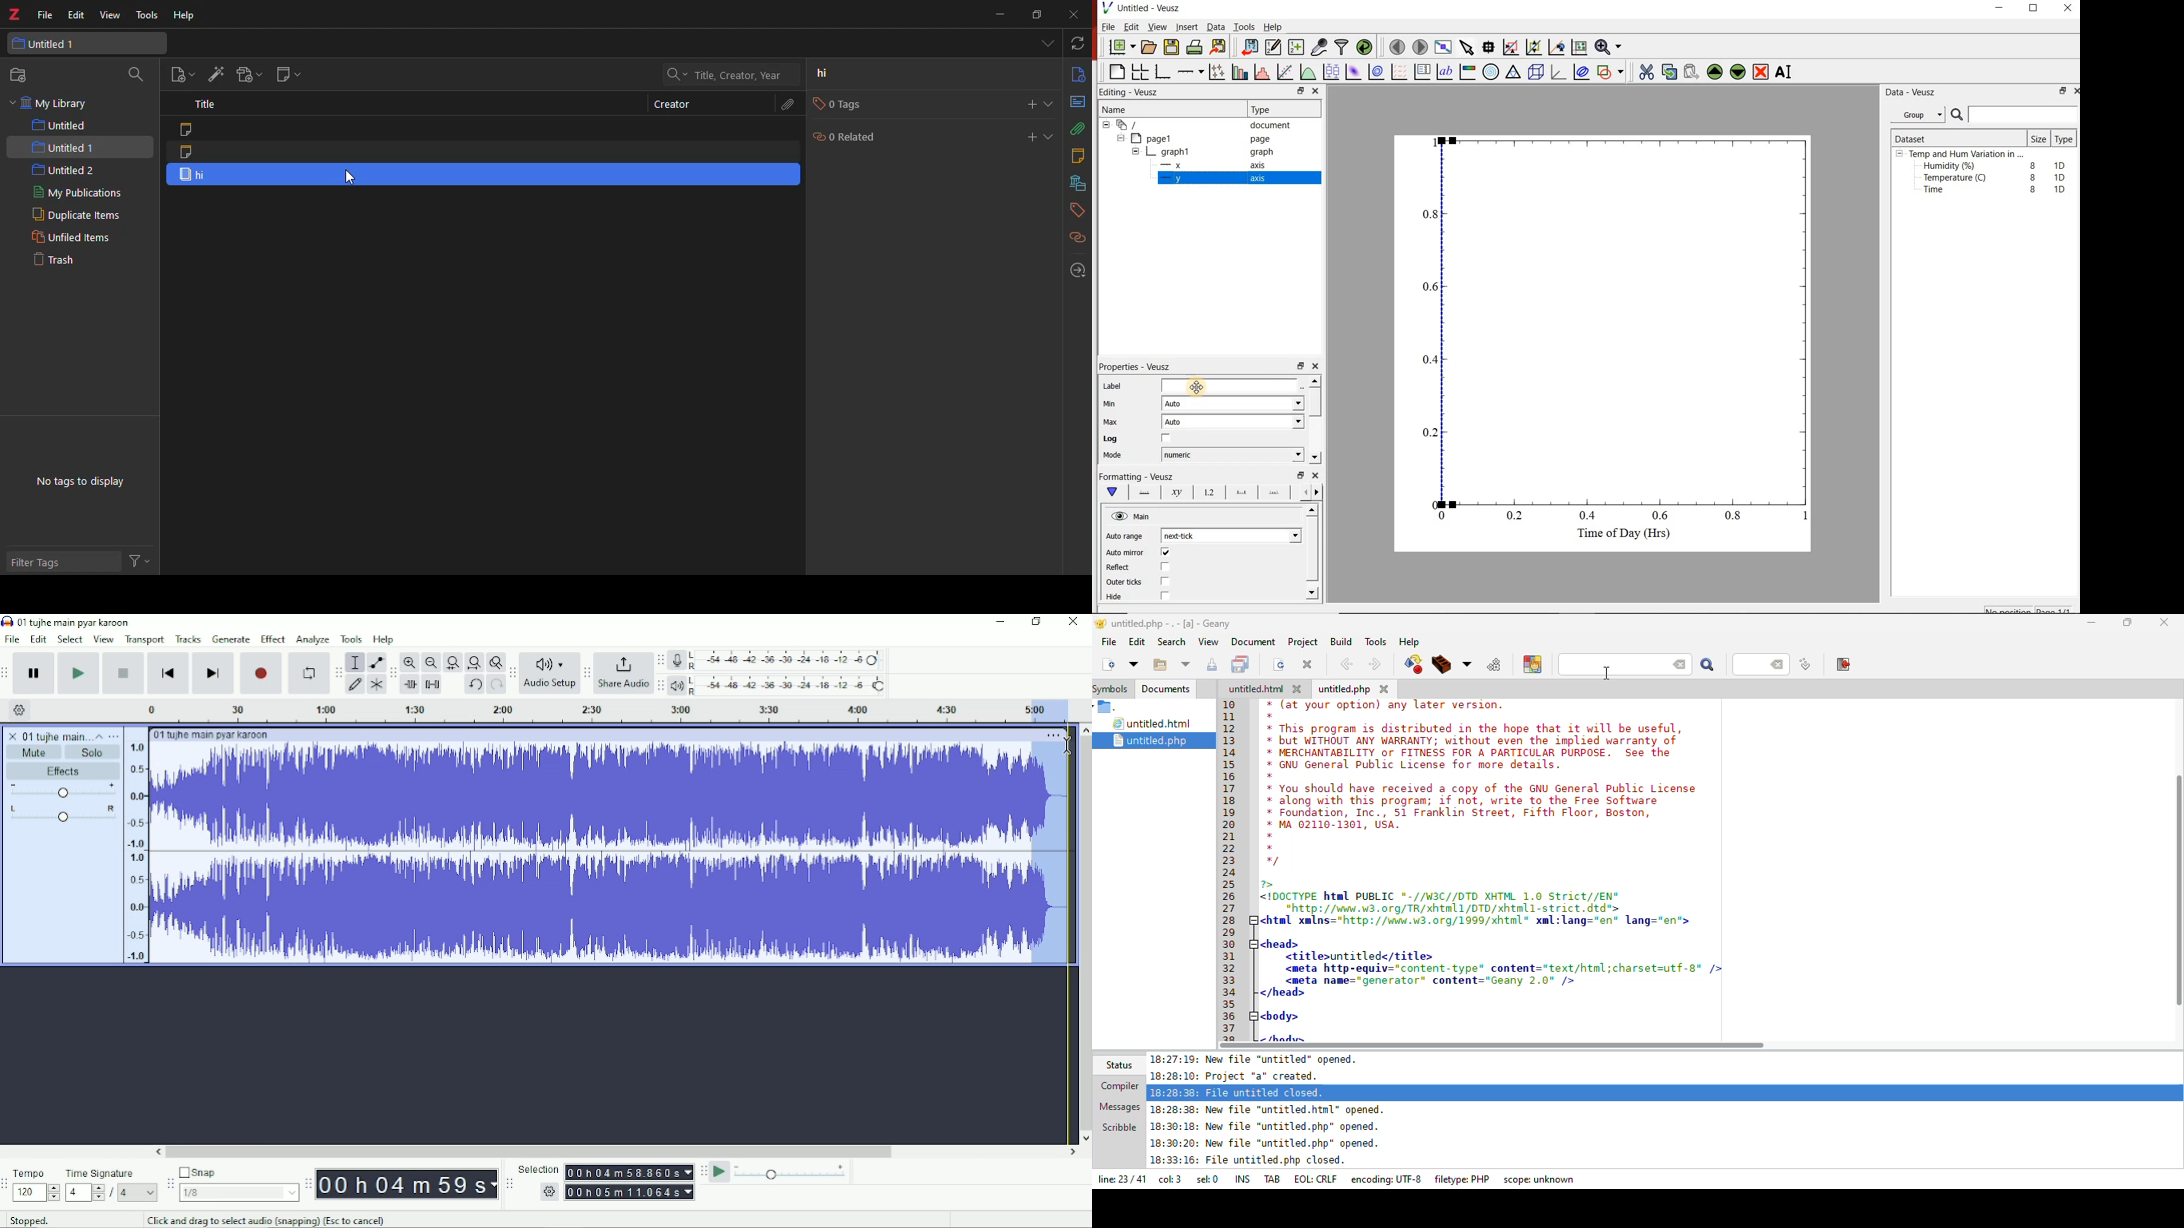  Describe the element at coordinates (1144, 8) in the screenshot. I see `Untitled - Veusz` at that location.